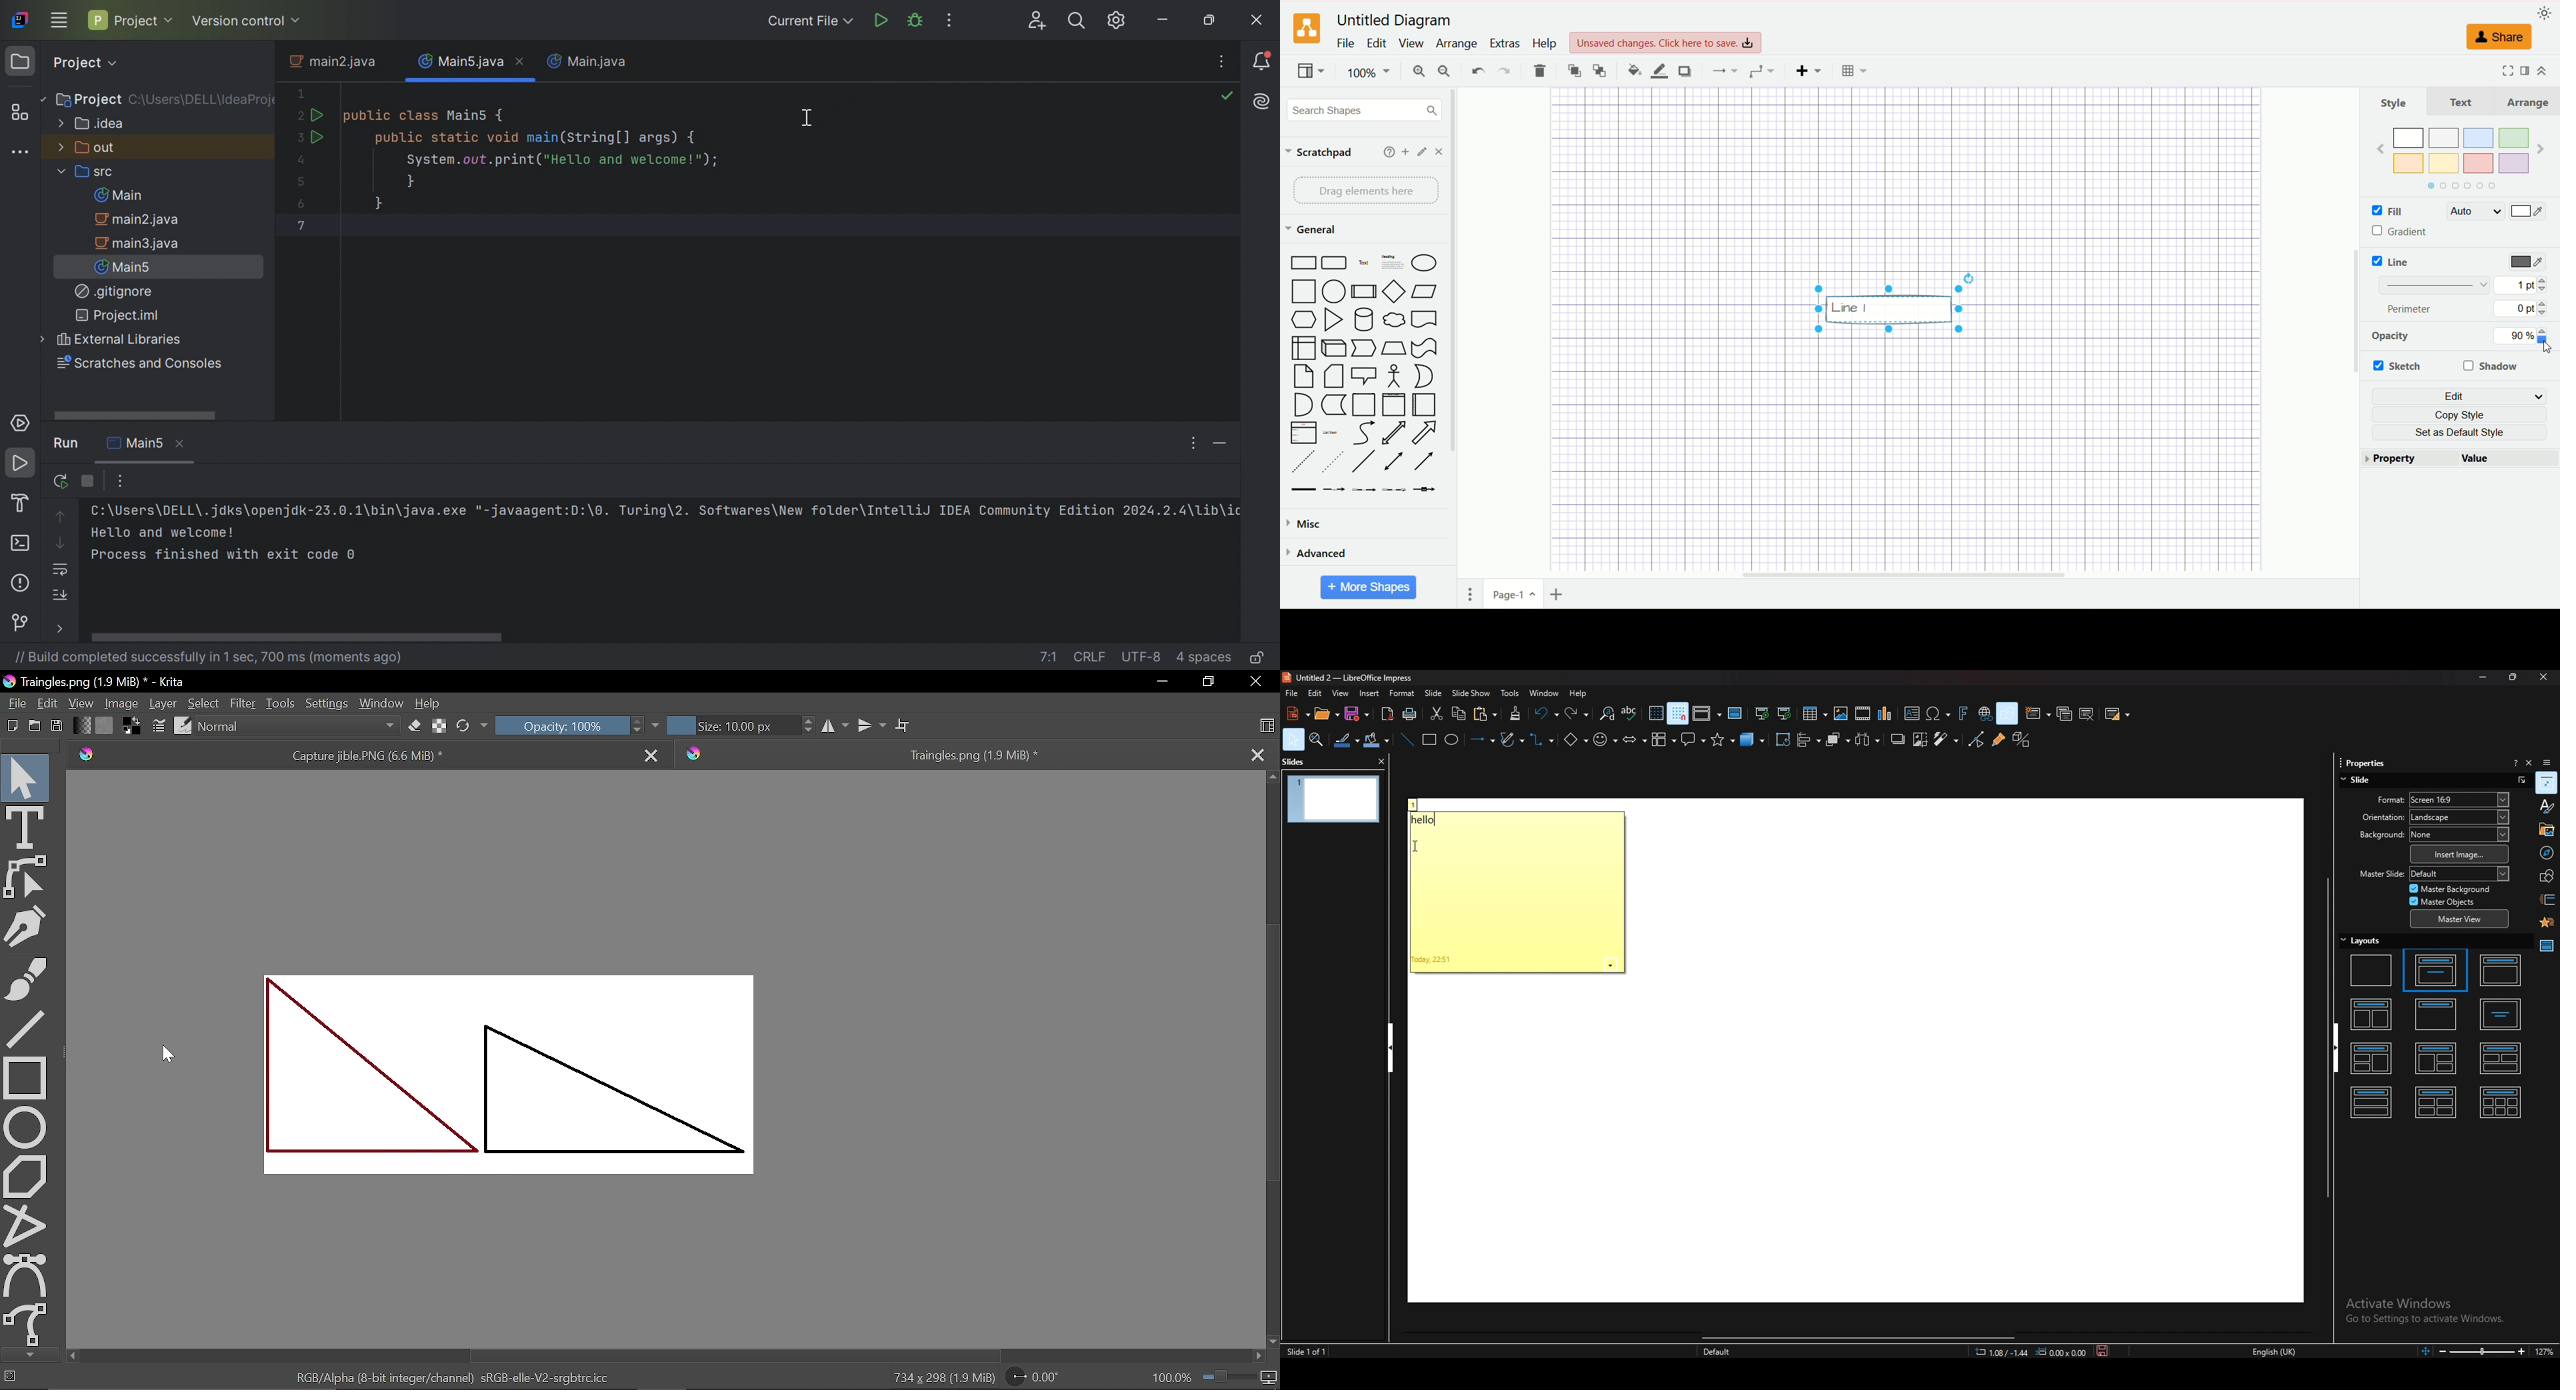 The height and width of the screenshot is (1400, 2576). What do you see at coordinates (2434, 969) in the screenshot?
I see `title slide` at bounding box center [2434, 969].